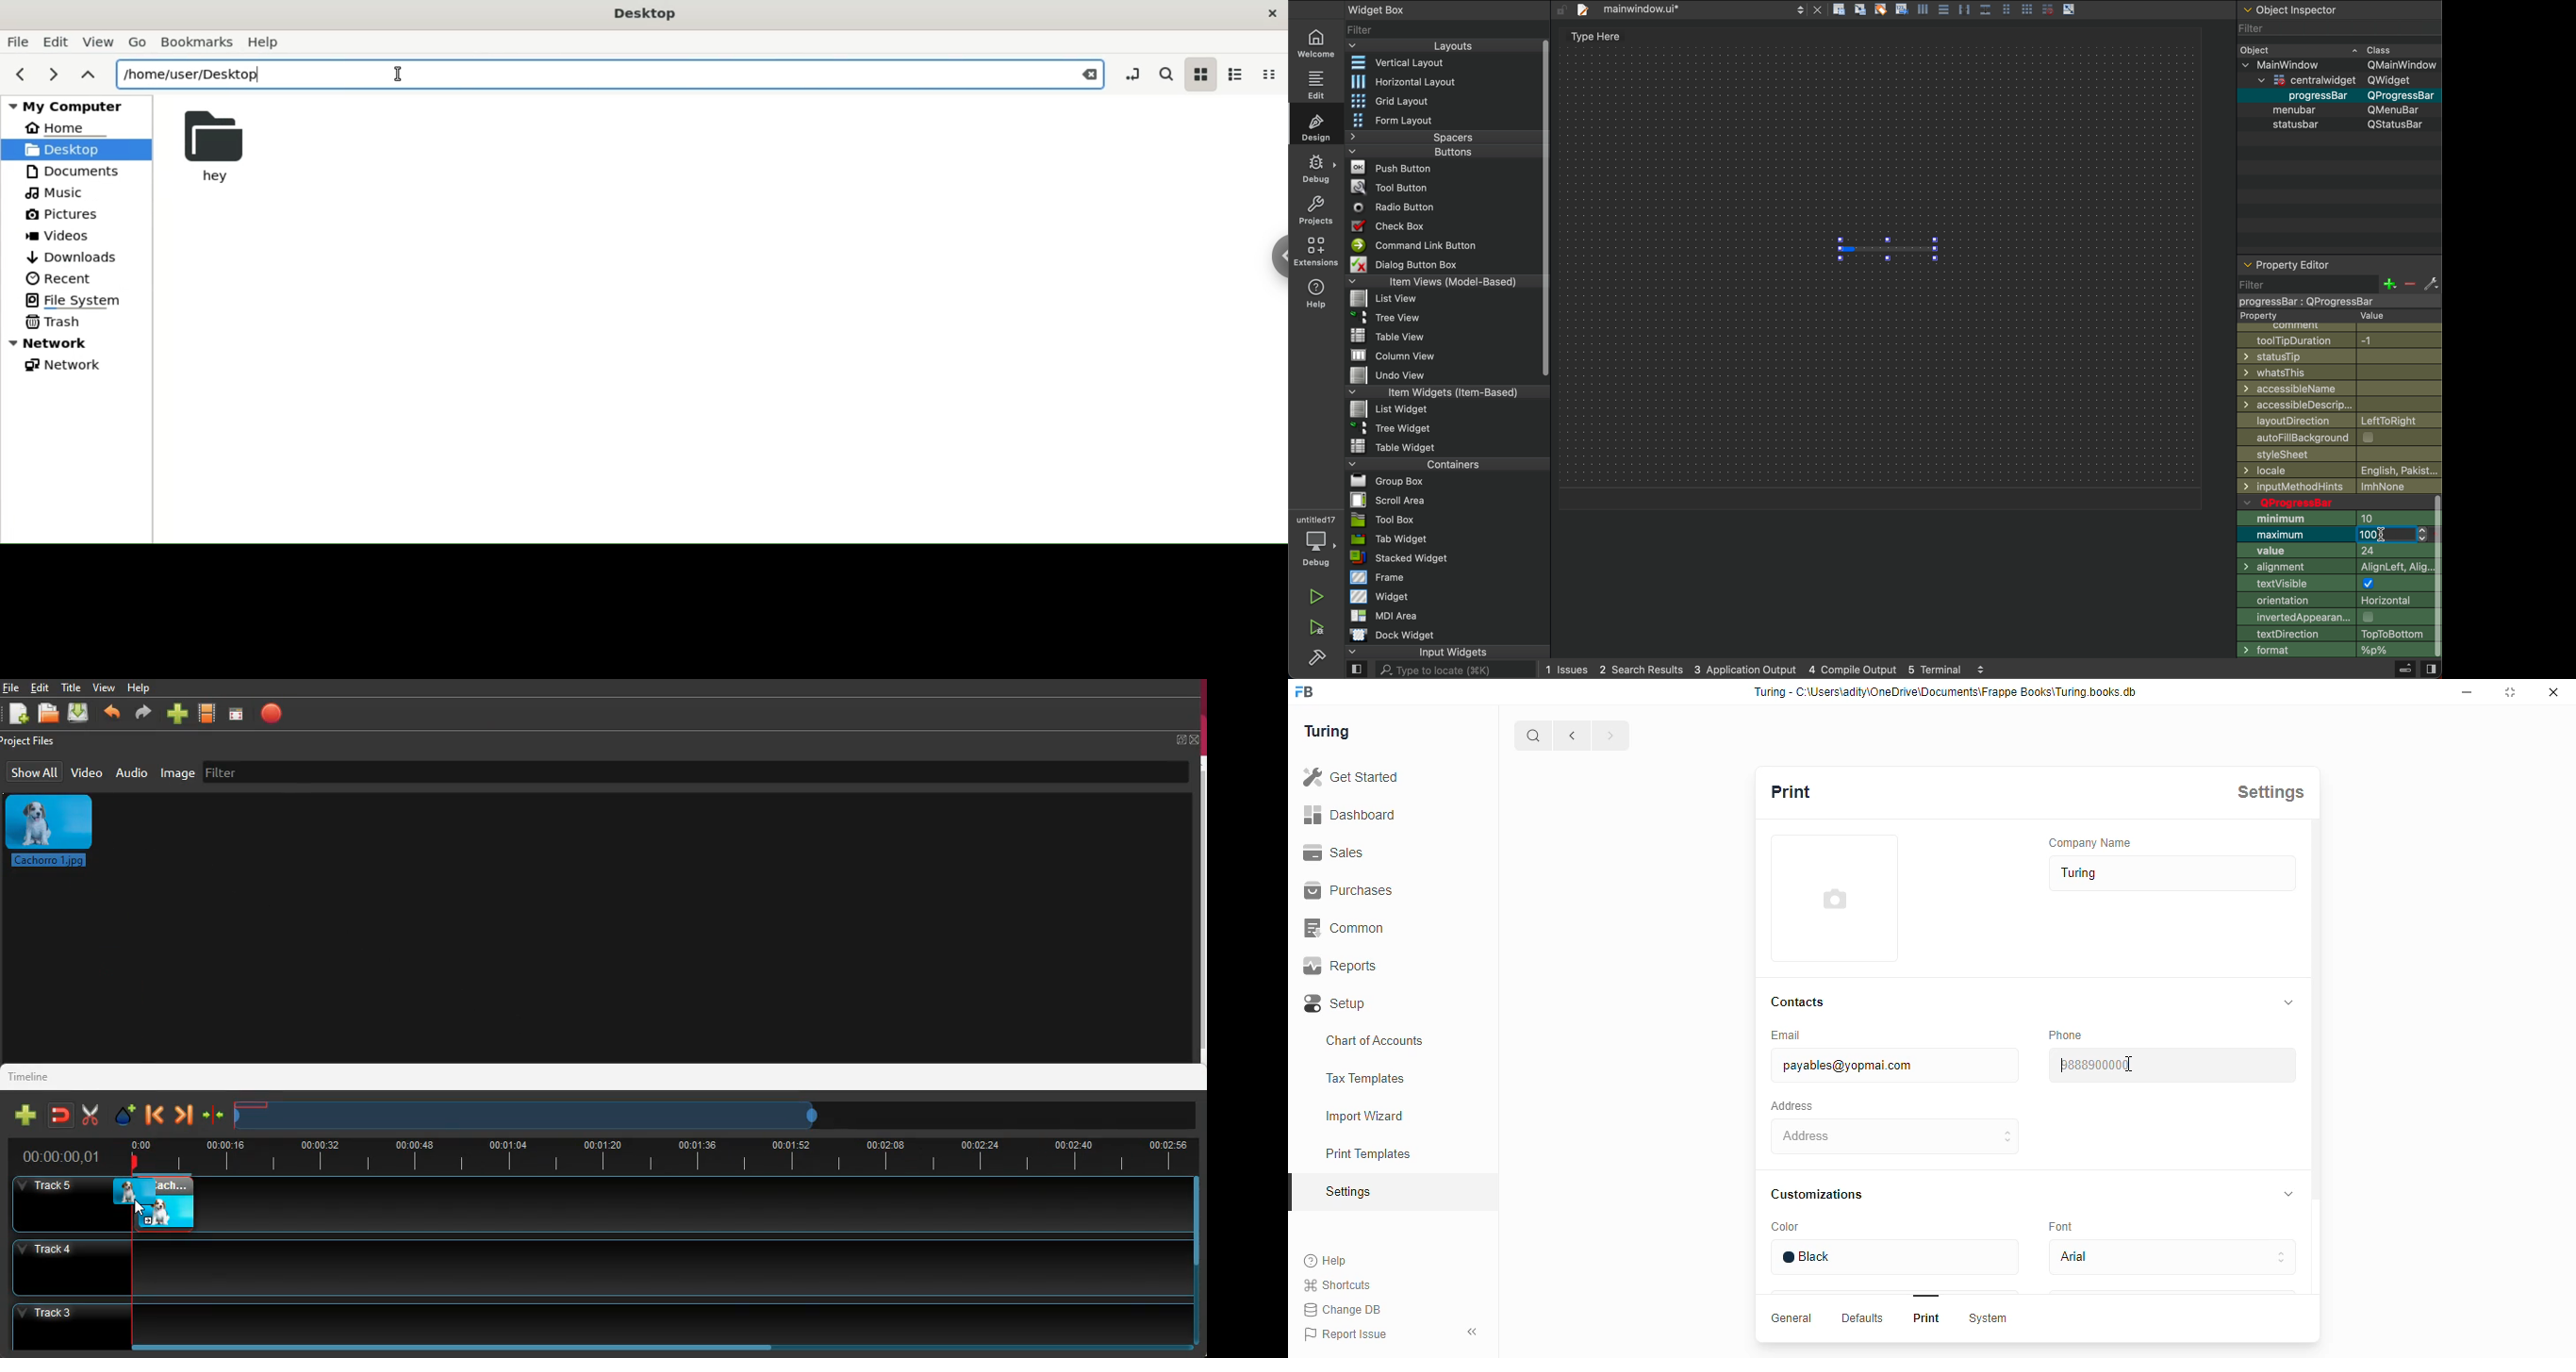  What do you see at coordinates (1380, 1194) in the screenshot?
I see `Settings
oy` at bounding box center [1380, 1194].